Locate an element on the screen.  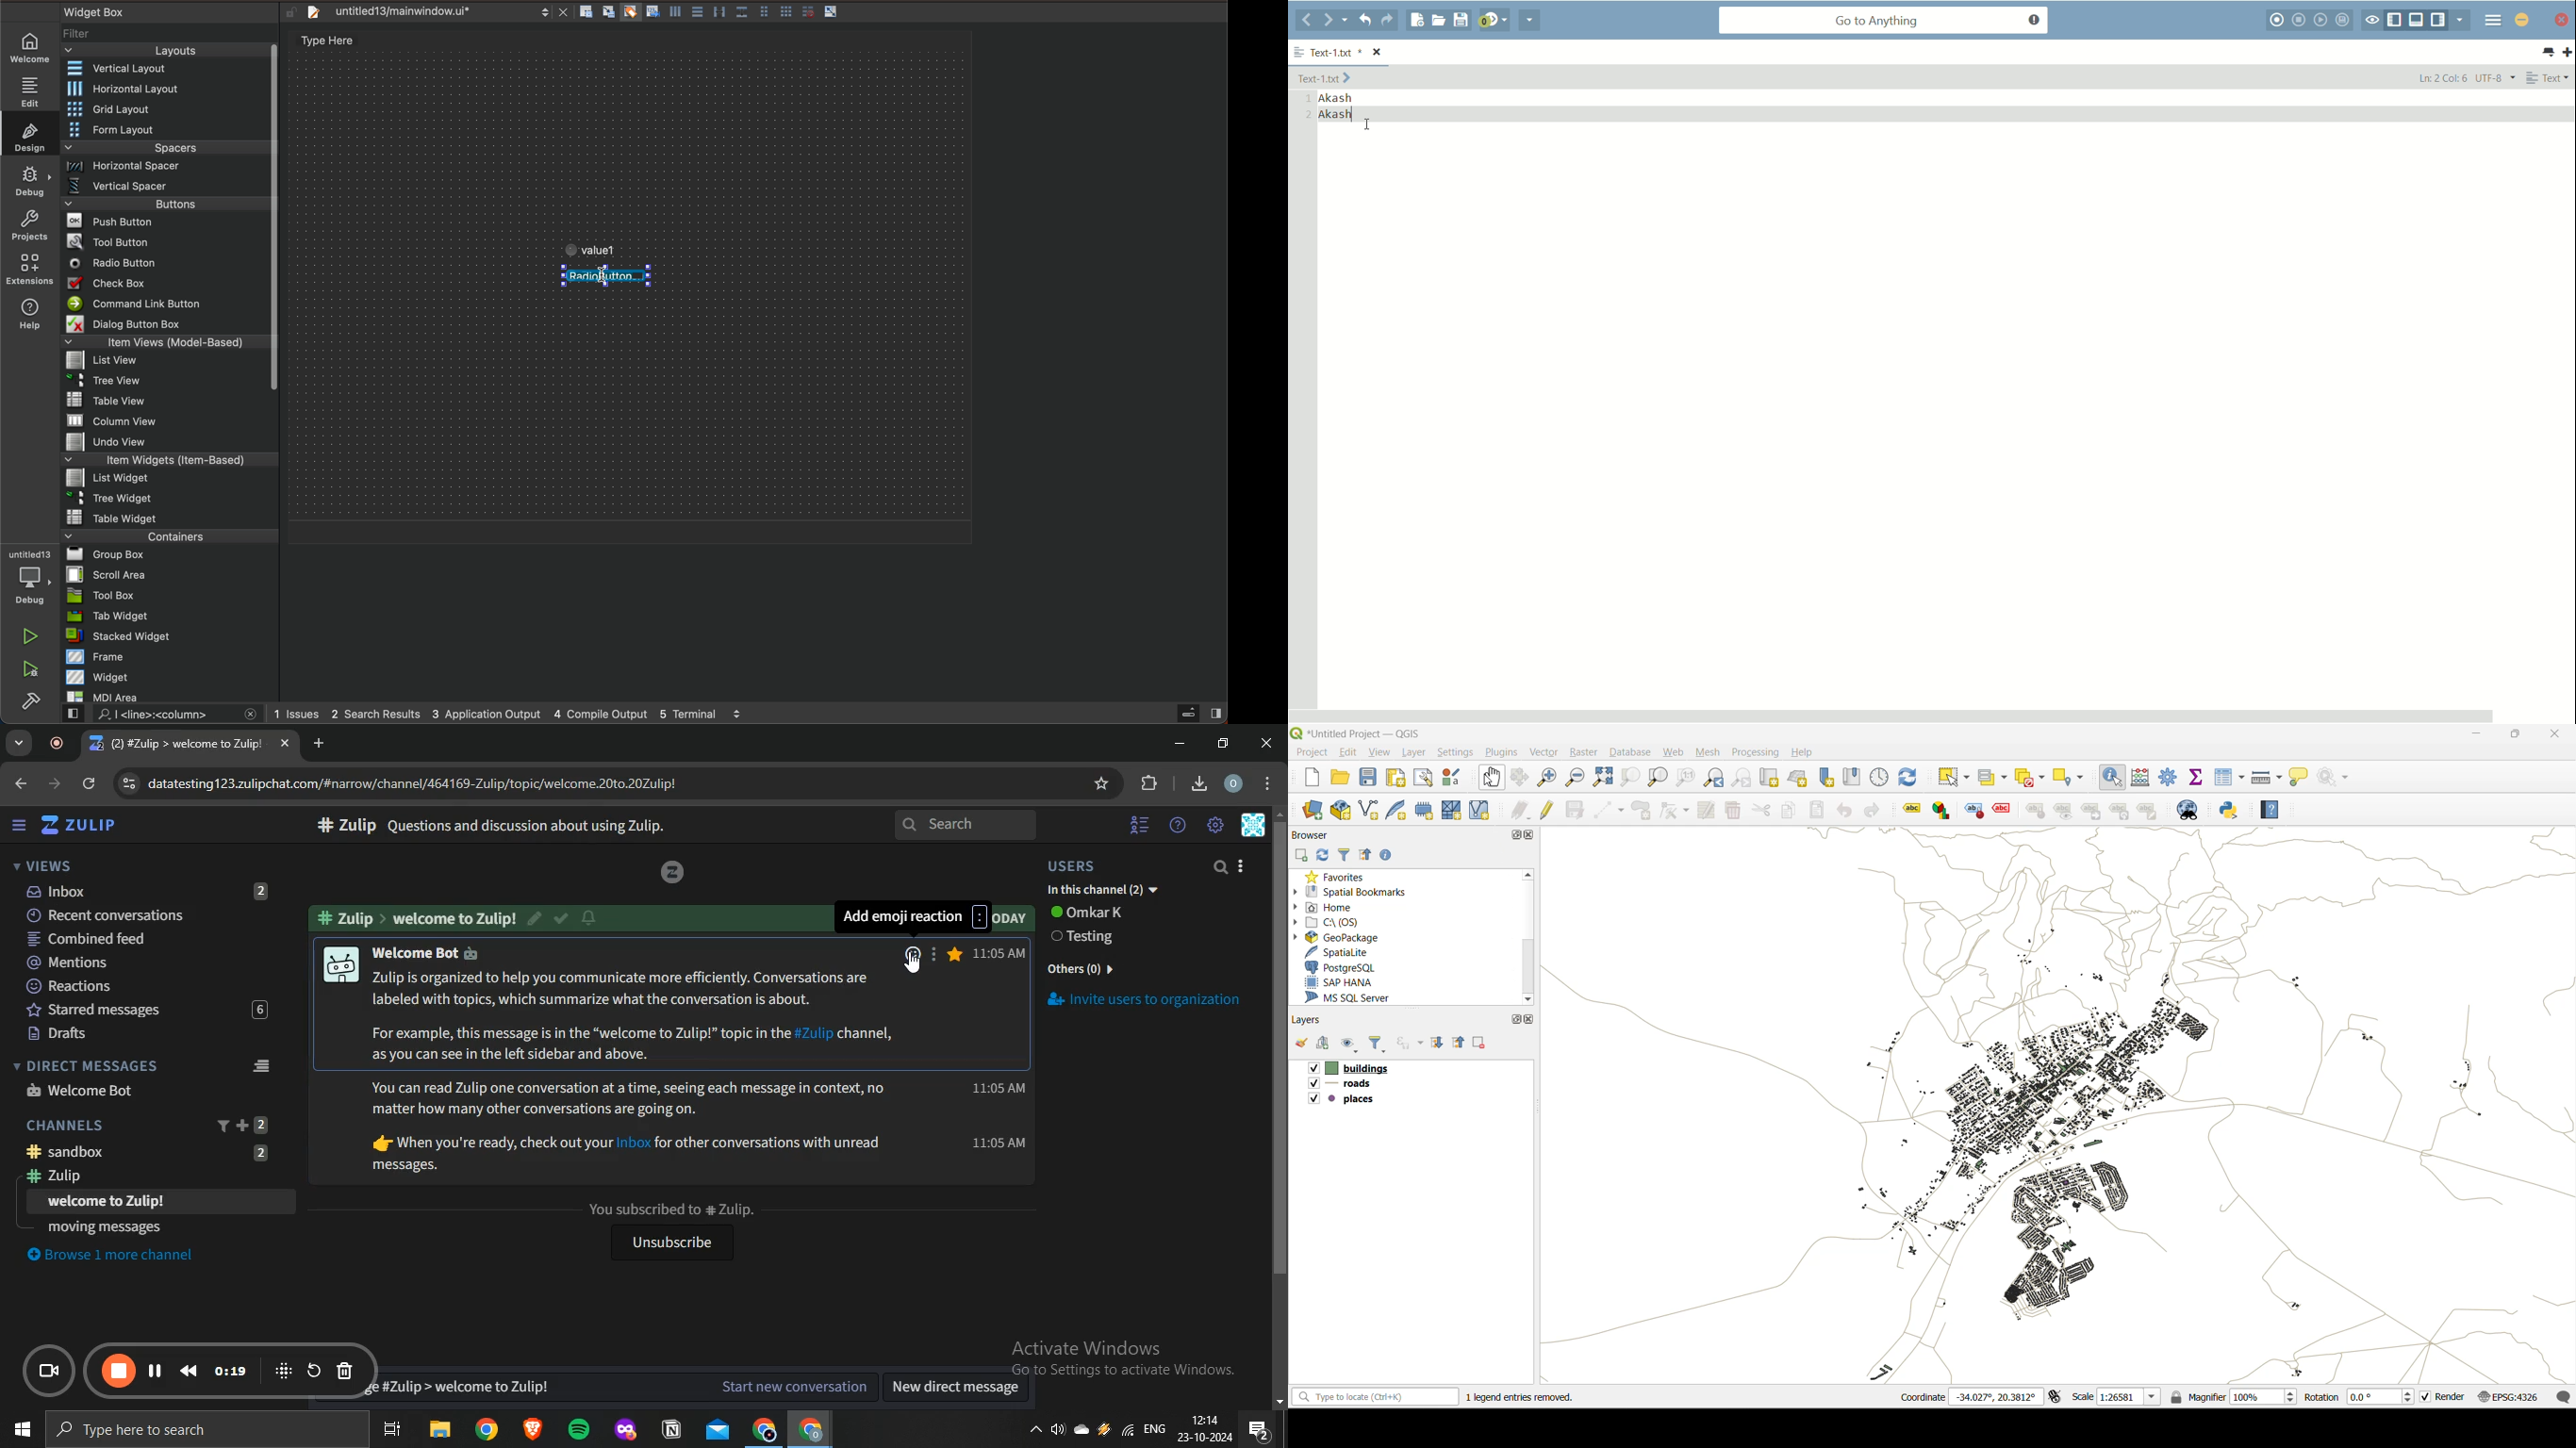
play recording is located at coordinates (156, 1370).